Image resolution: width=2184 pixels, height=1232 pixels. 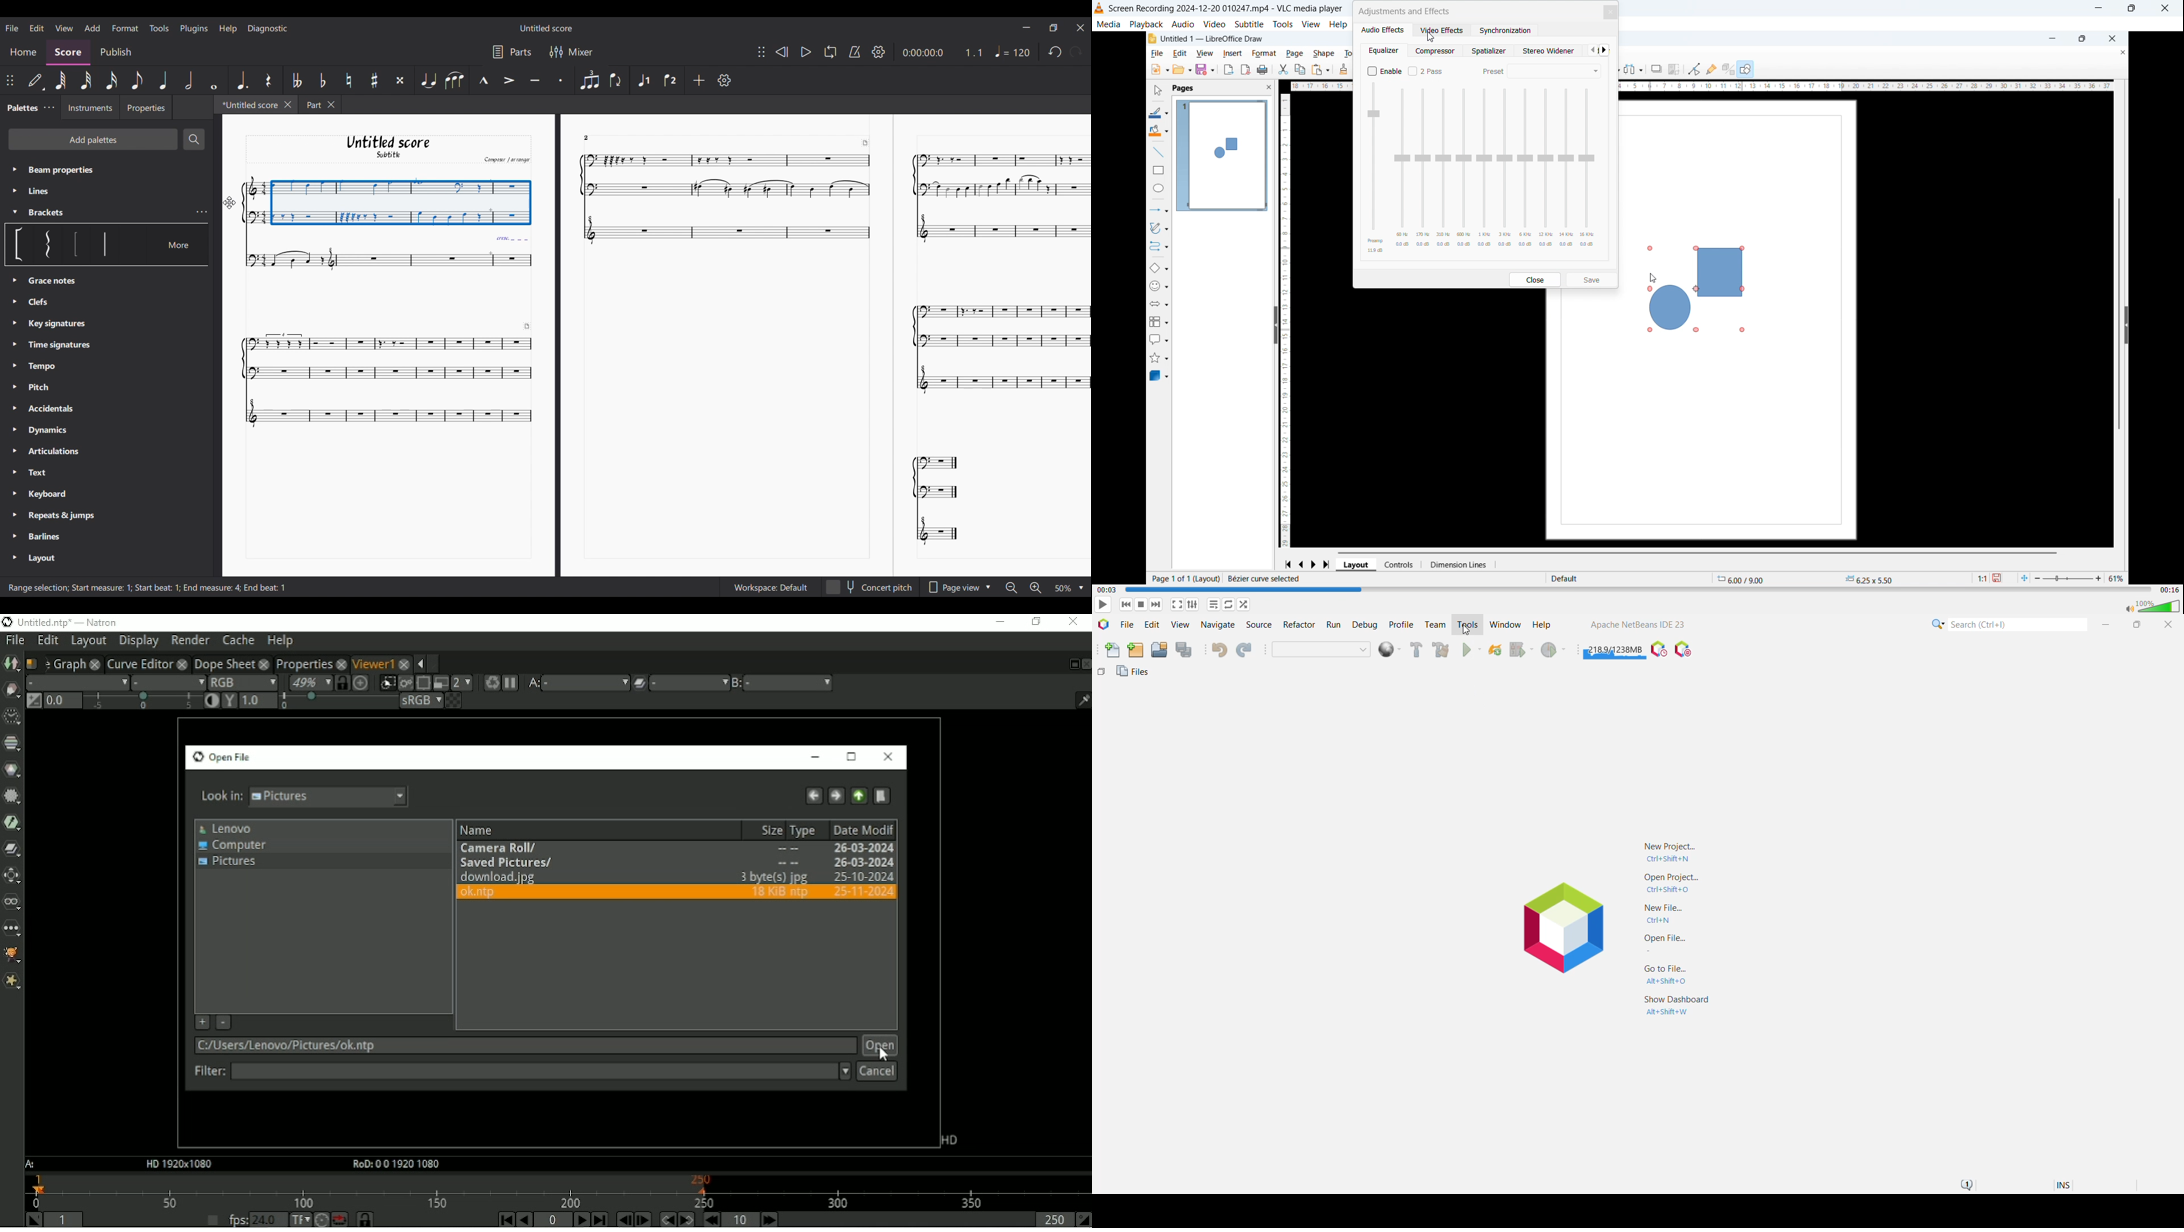 What do you see at coordinates (194, 28) in the screenshot?
I see `Plugins` at bounding box center [194, 28].